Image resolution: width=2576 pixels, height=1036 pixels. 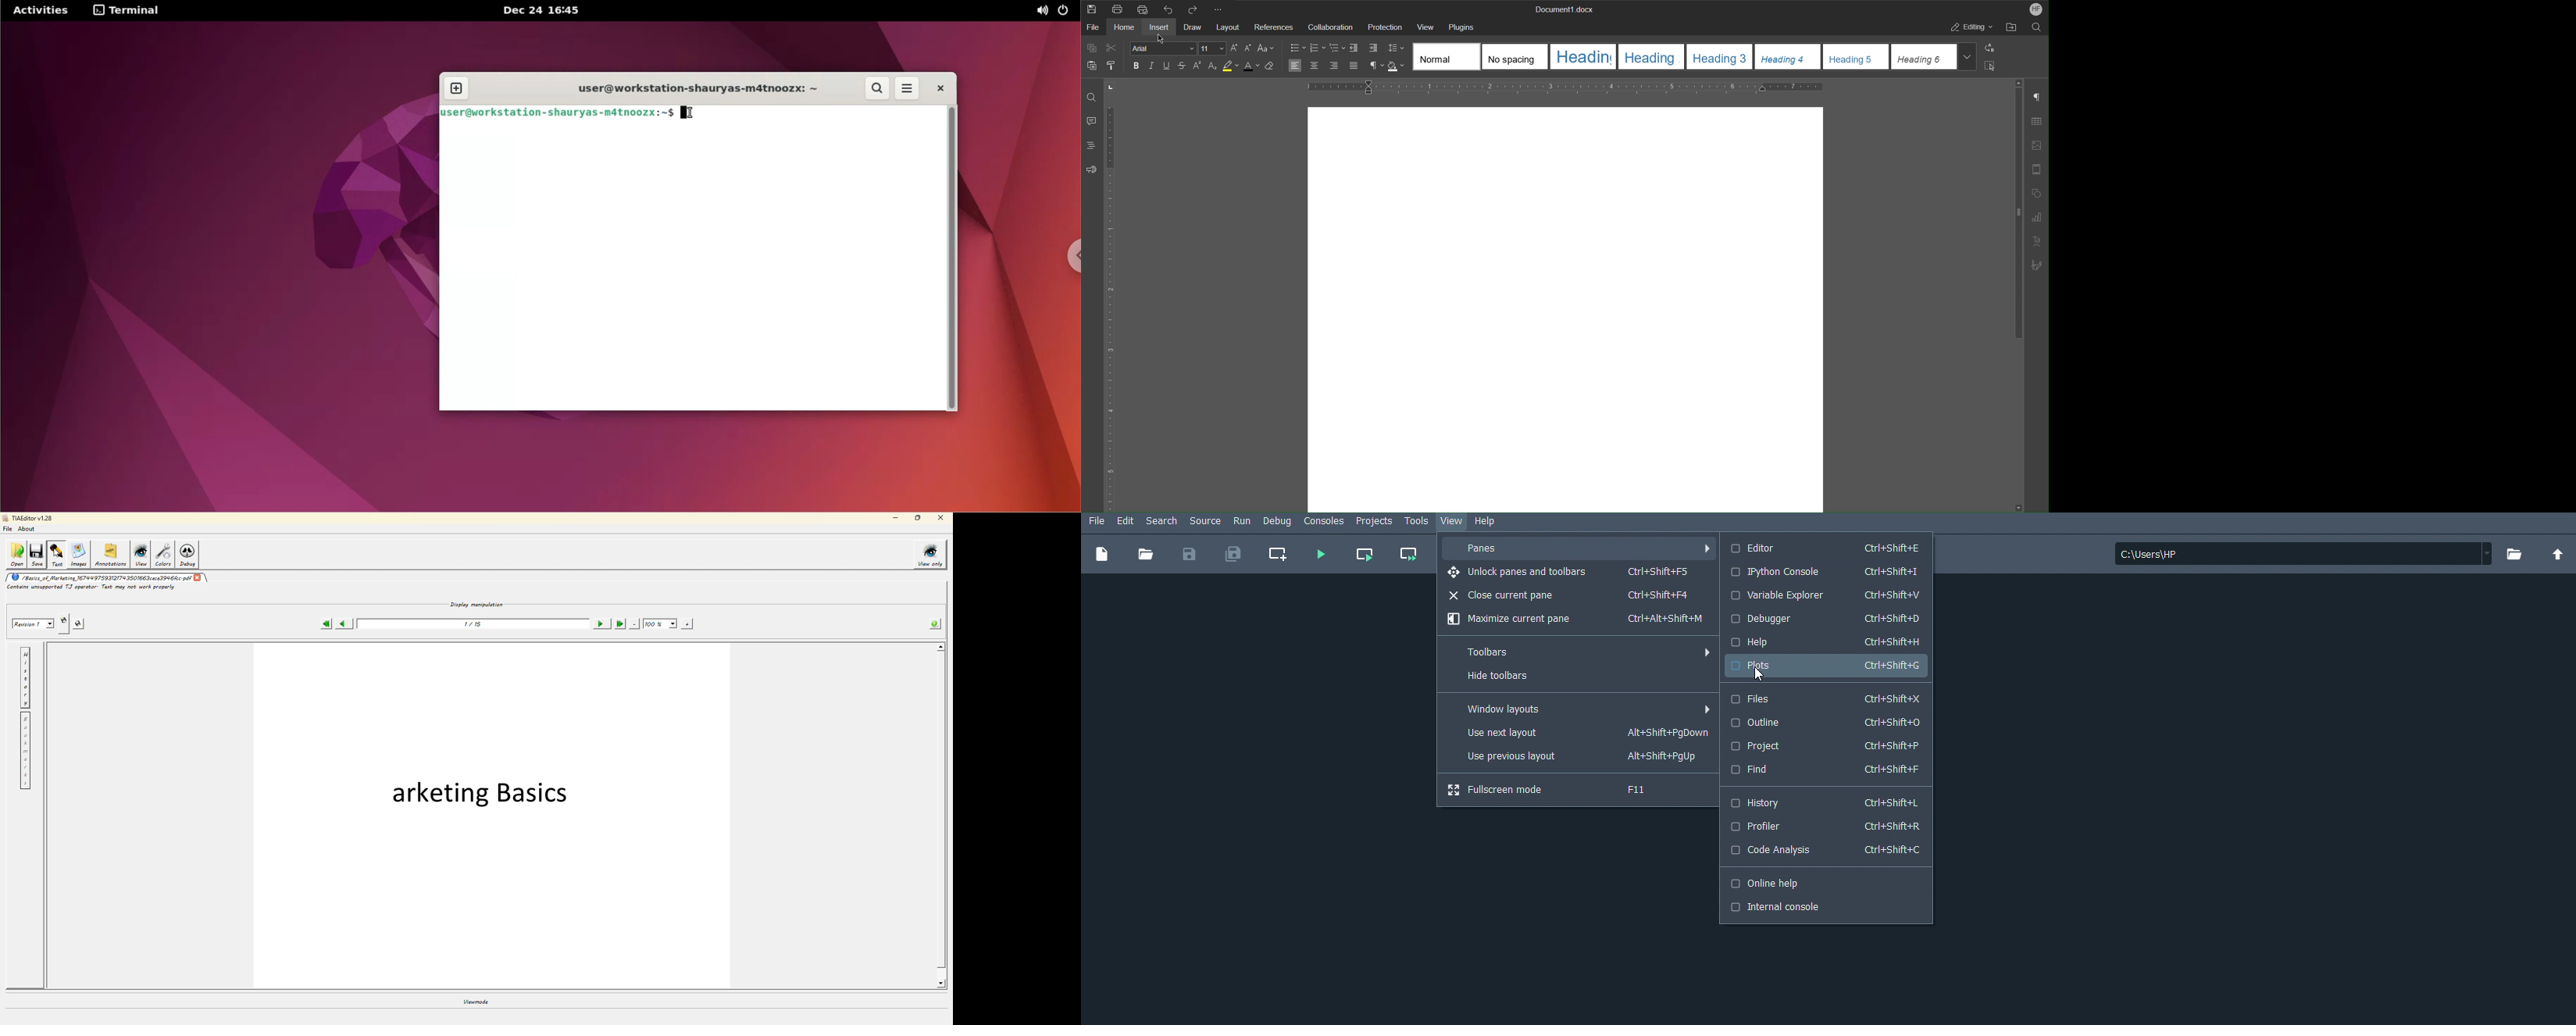 I want to click on Draw, so click(x=1193, y=27).